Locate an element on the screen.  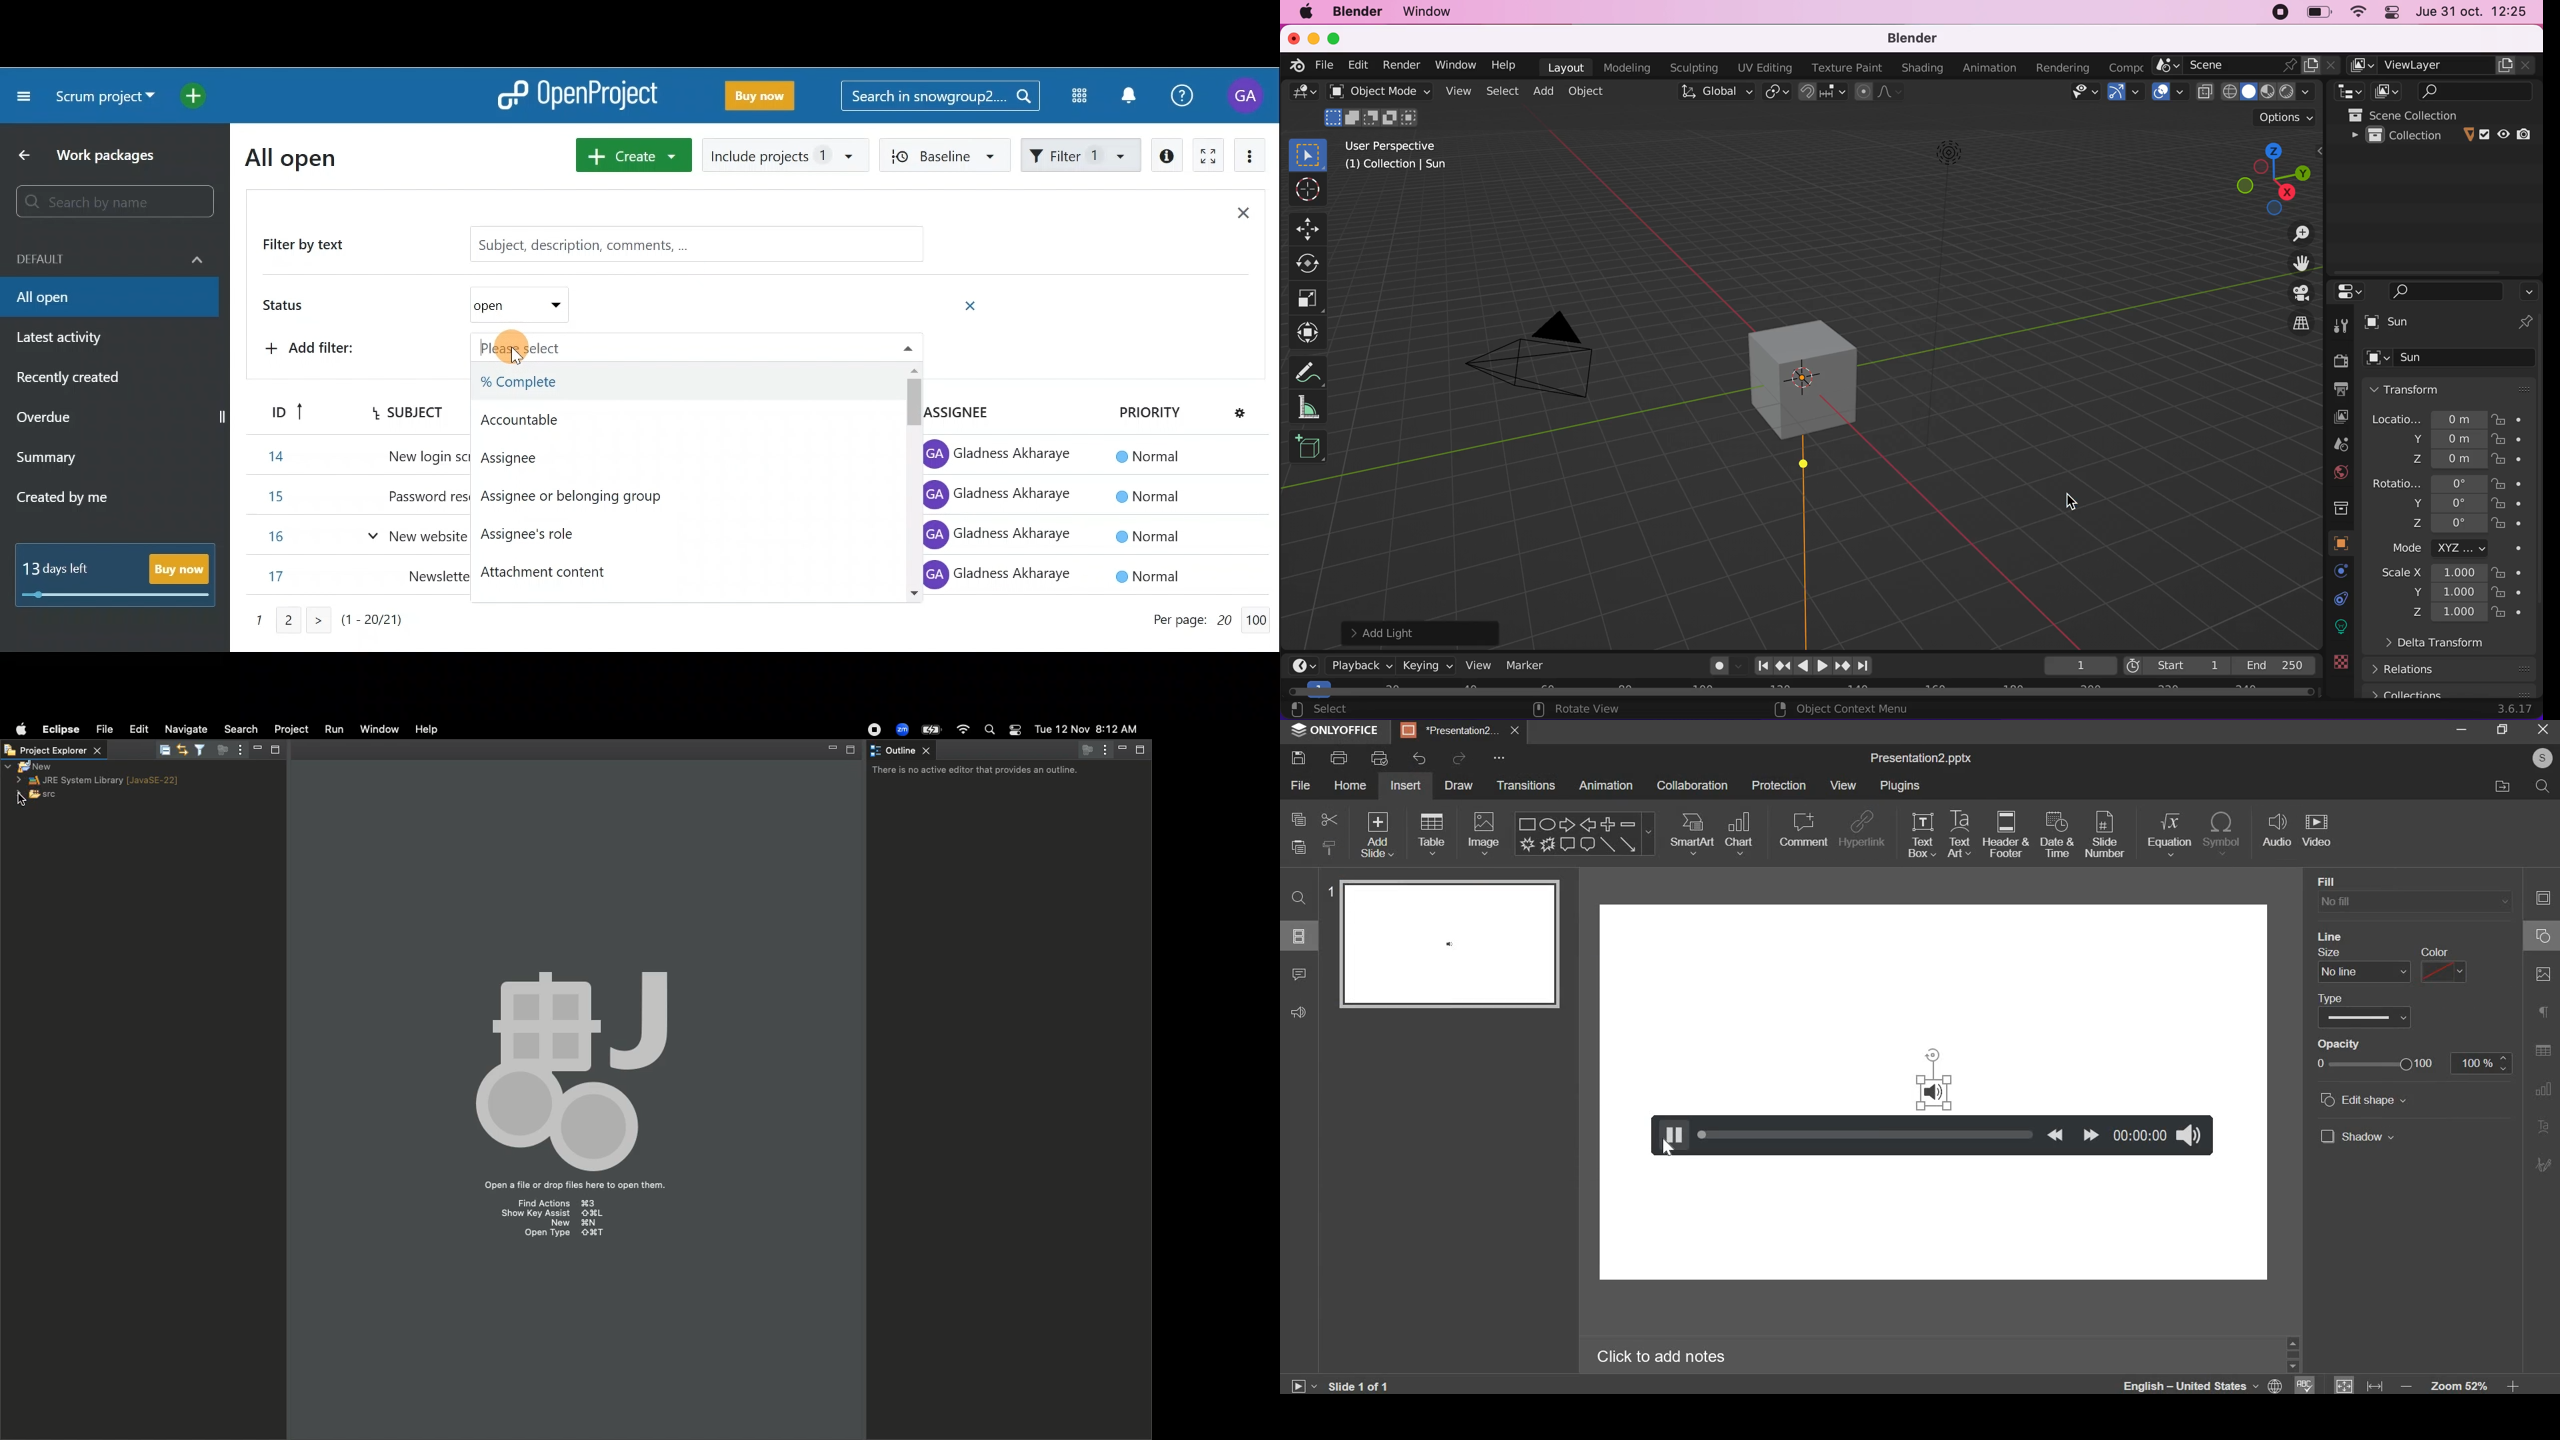
Buy now is located at coordinates (123, 576).